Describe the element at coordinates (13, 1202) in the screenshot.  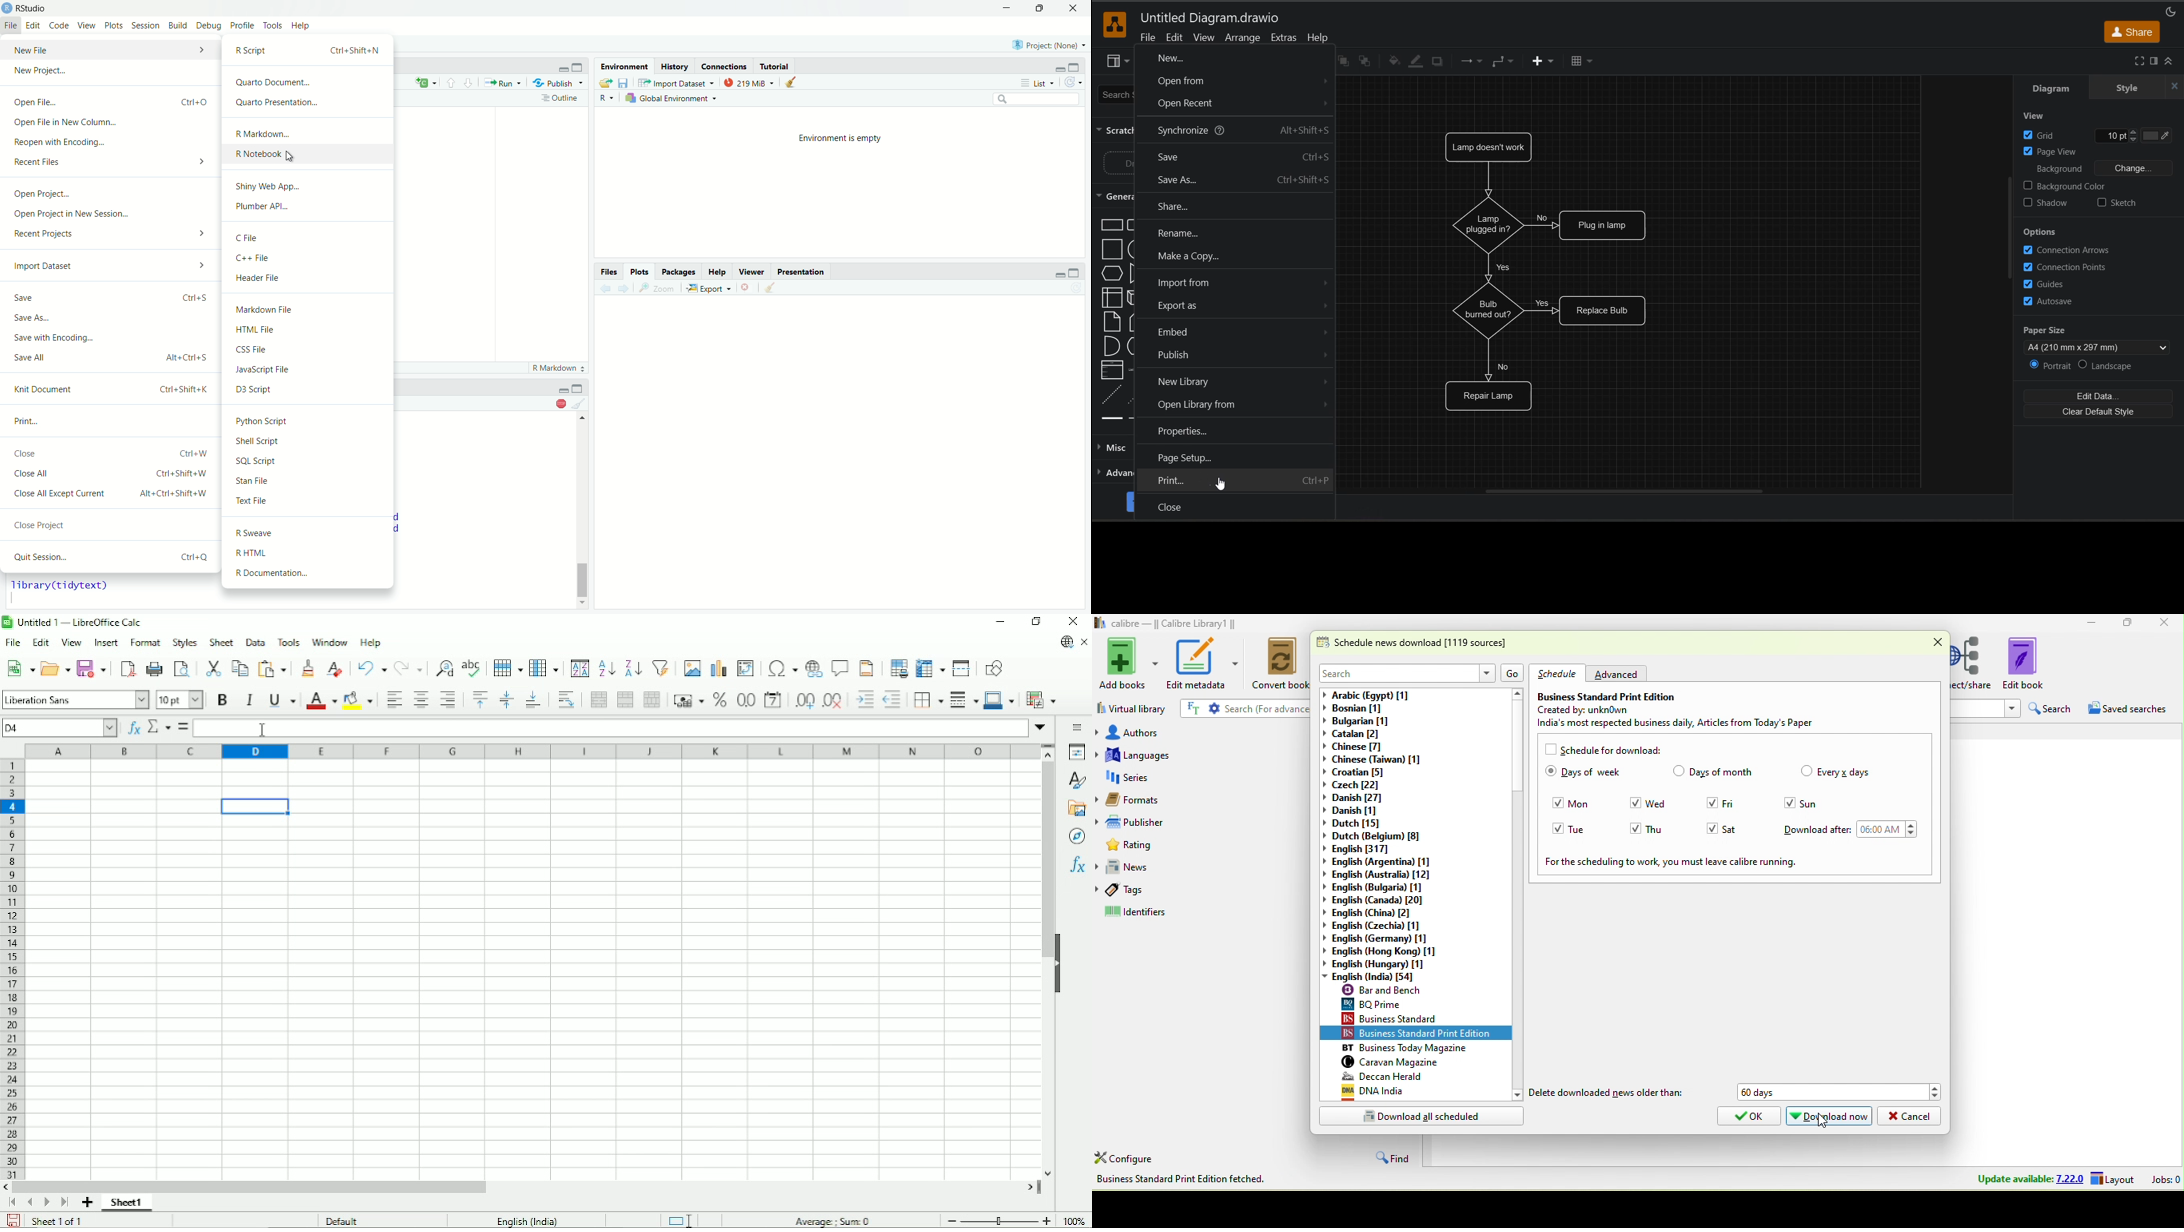
I see `Scroll to first sheet` at that location.